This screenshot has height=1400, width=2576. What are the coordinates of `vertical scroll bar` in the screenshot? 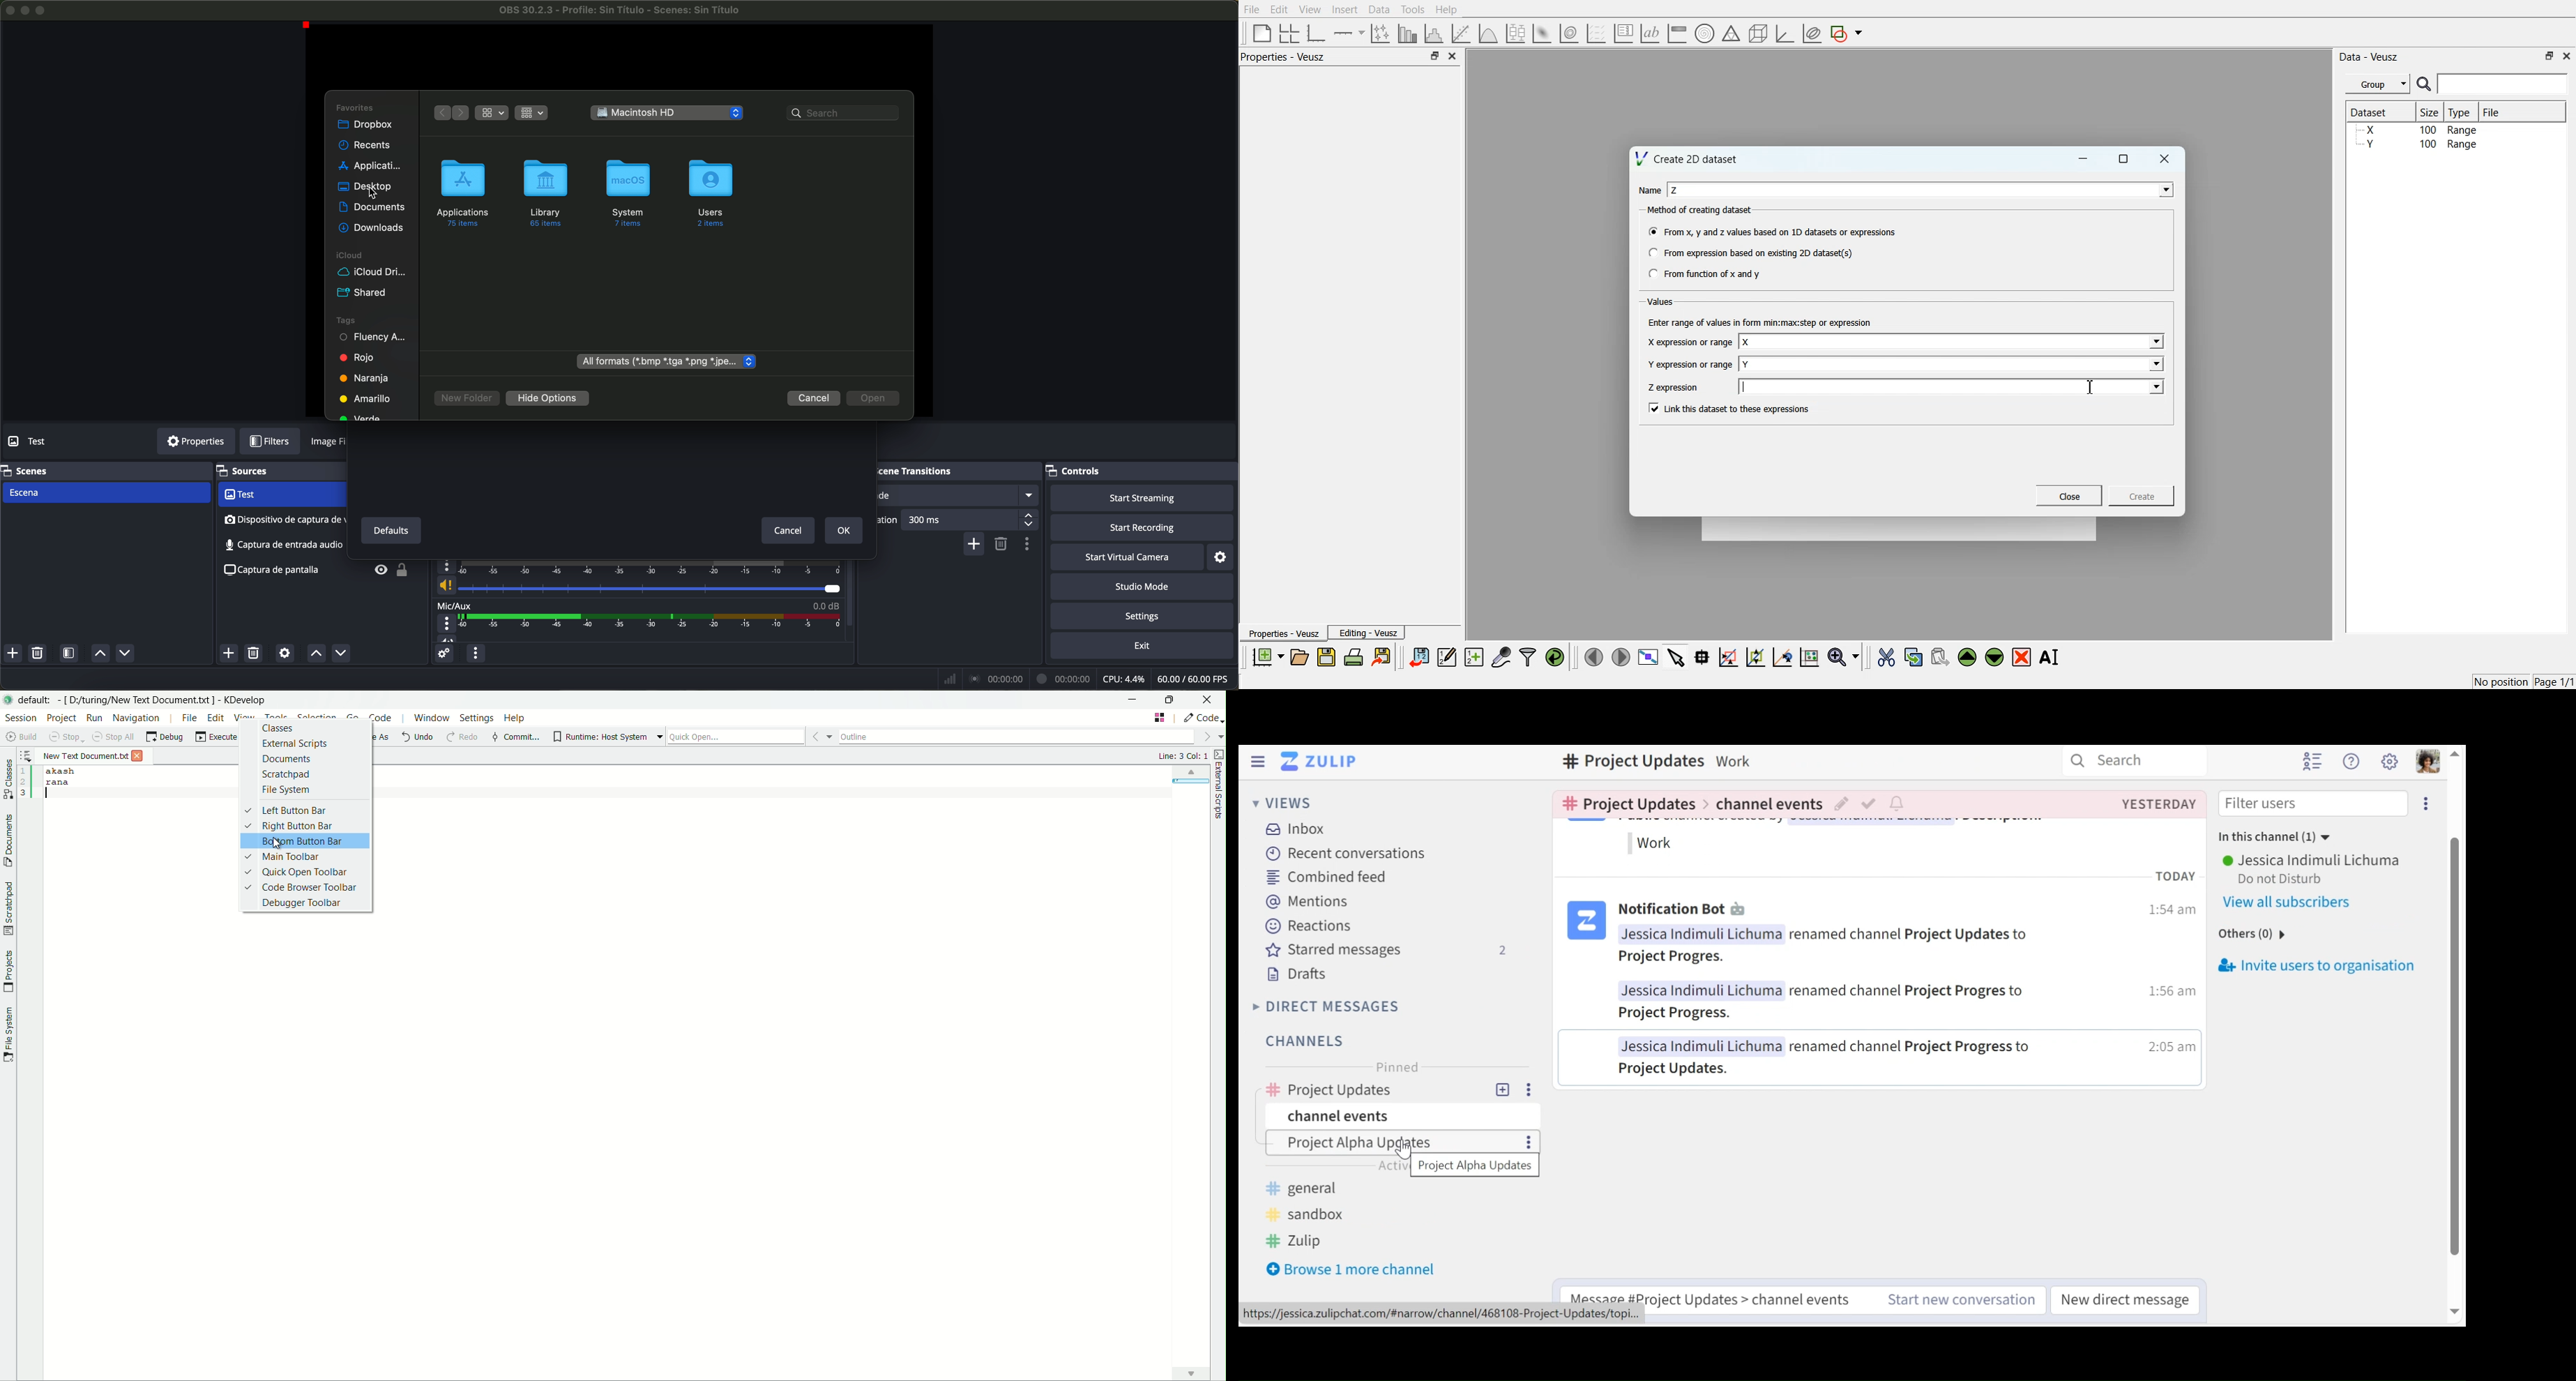 It's located at (2458, 1046).